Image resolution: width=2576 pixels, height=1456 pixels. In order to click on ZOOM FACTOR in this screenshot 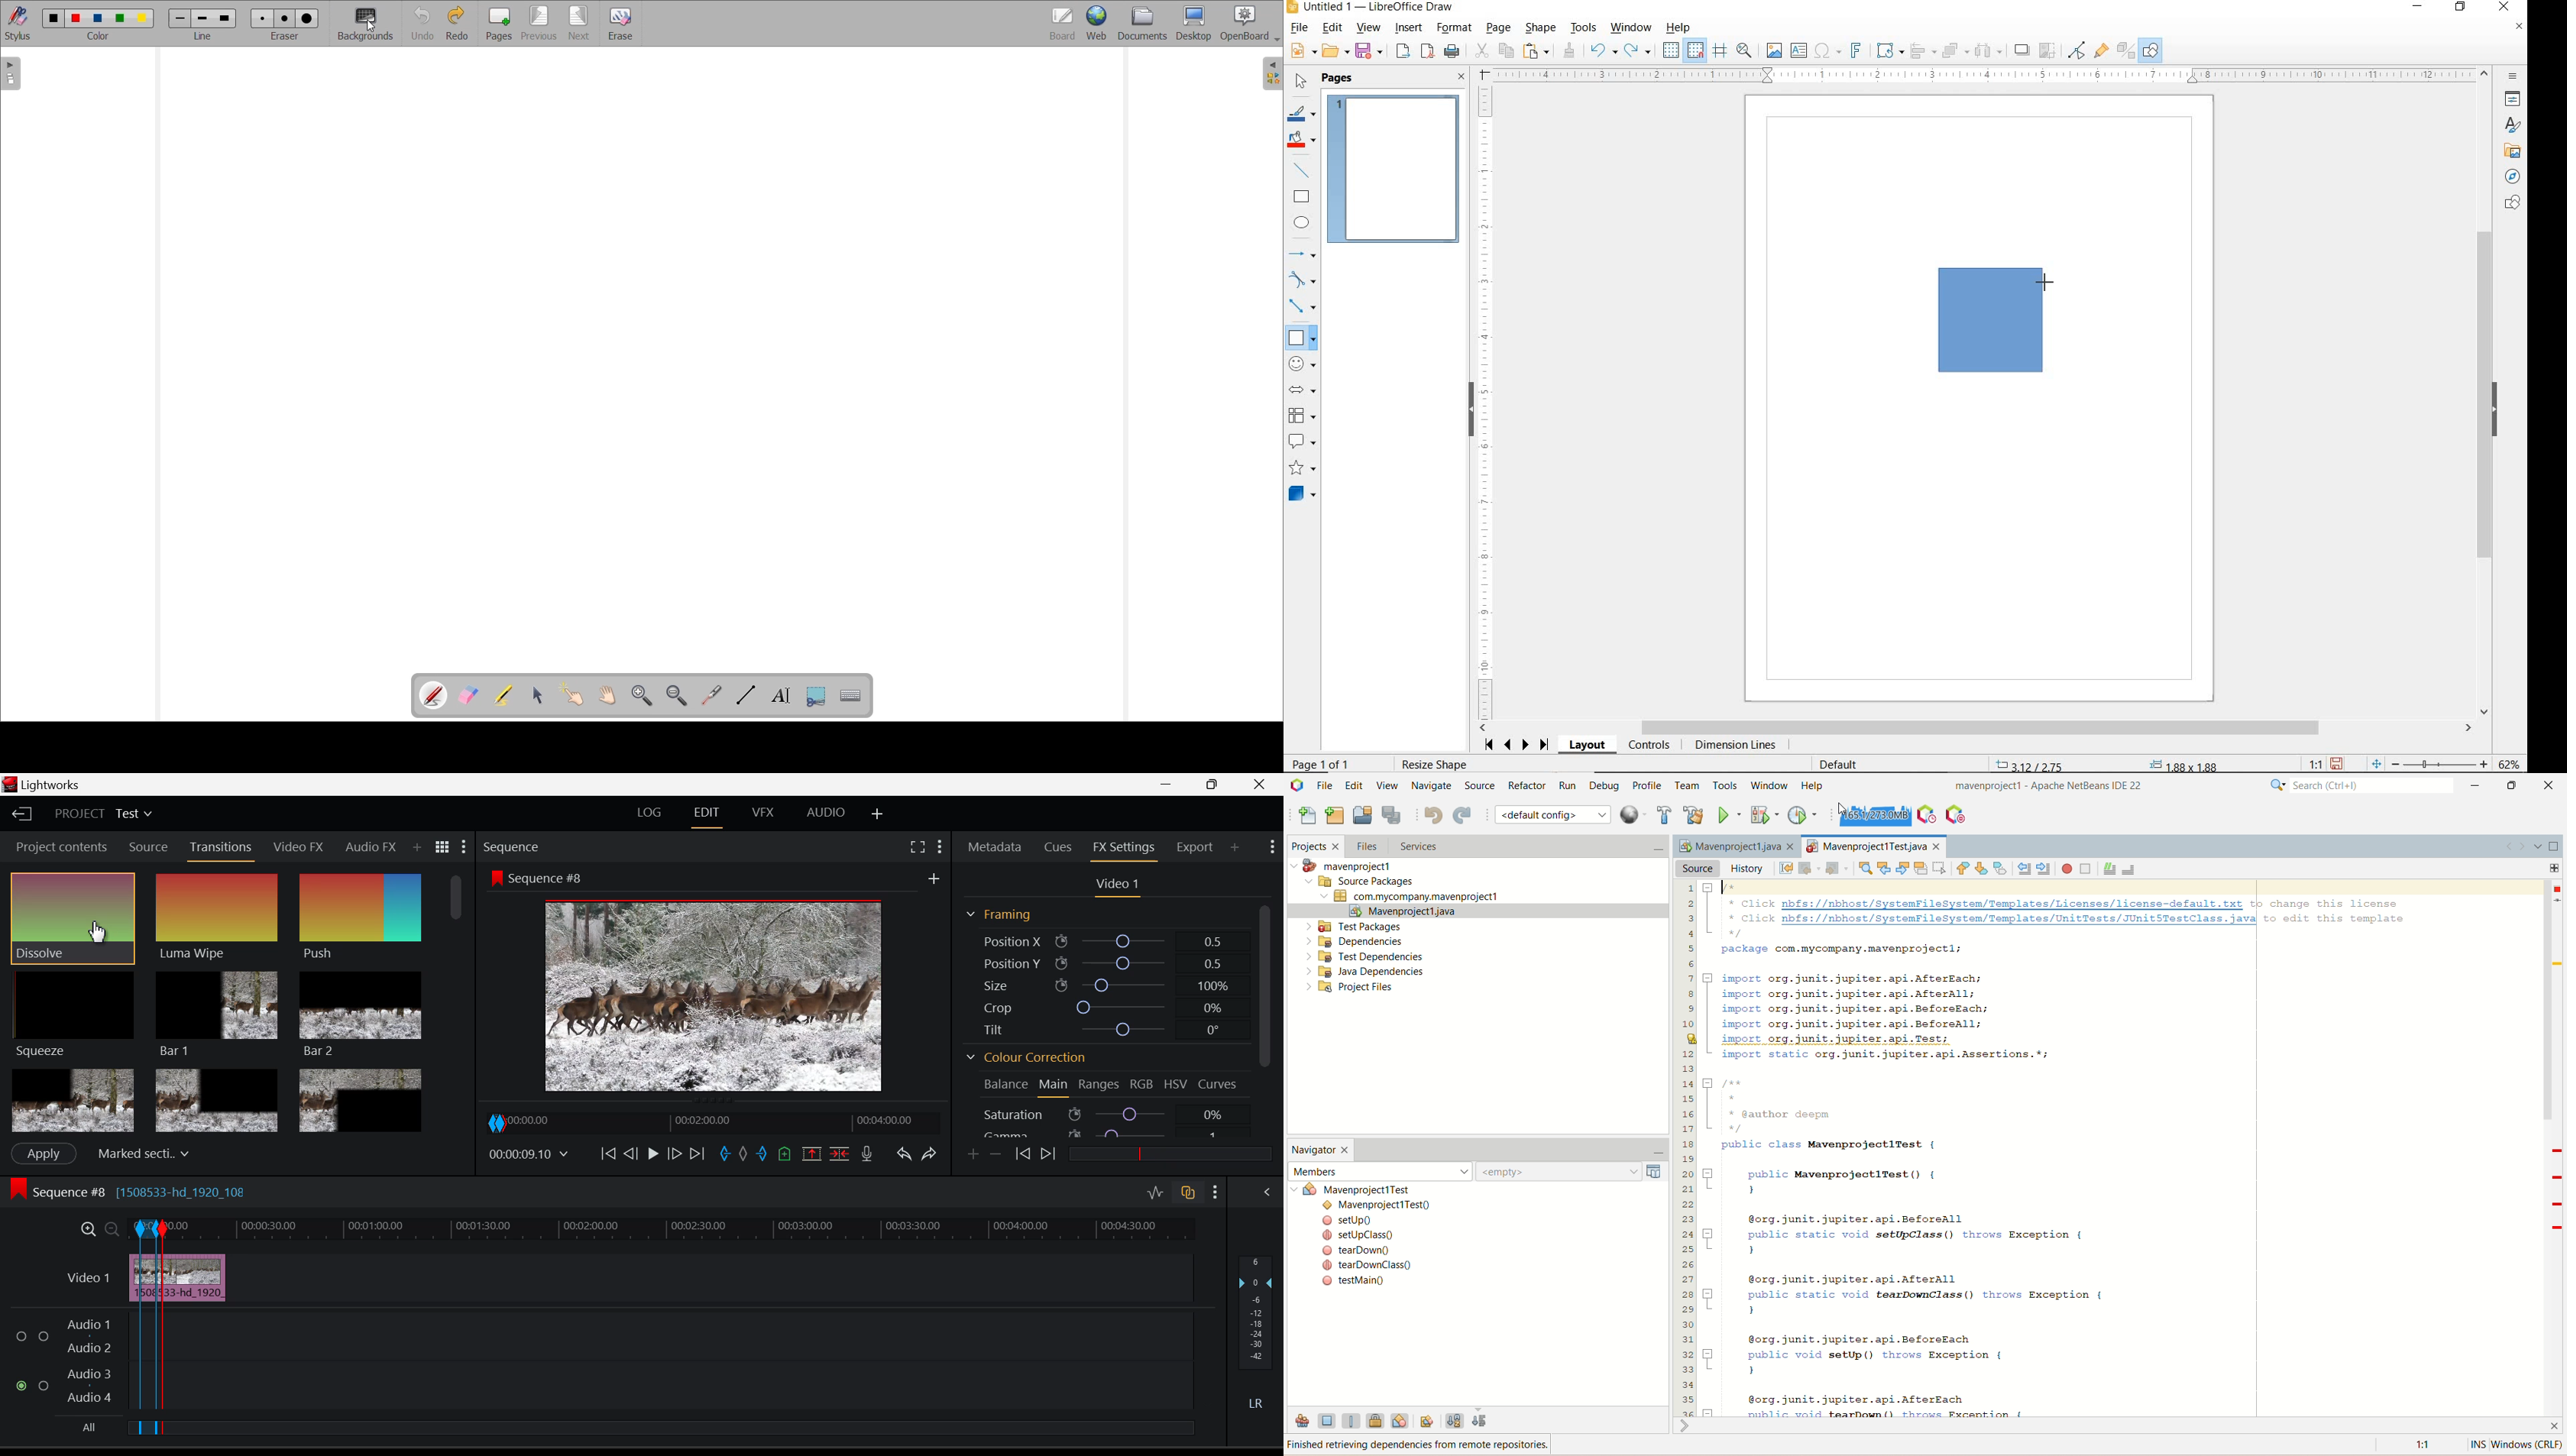, I will do `click(2508, 764)`.